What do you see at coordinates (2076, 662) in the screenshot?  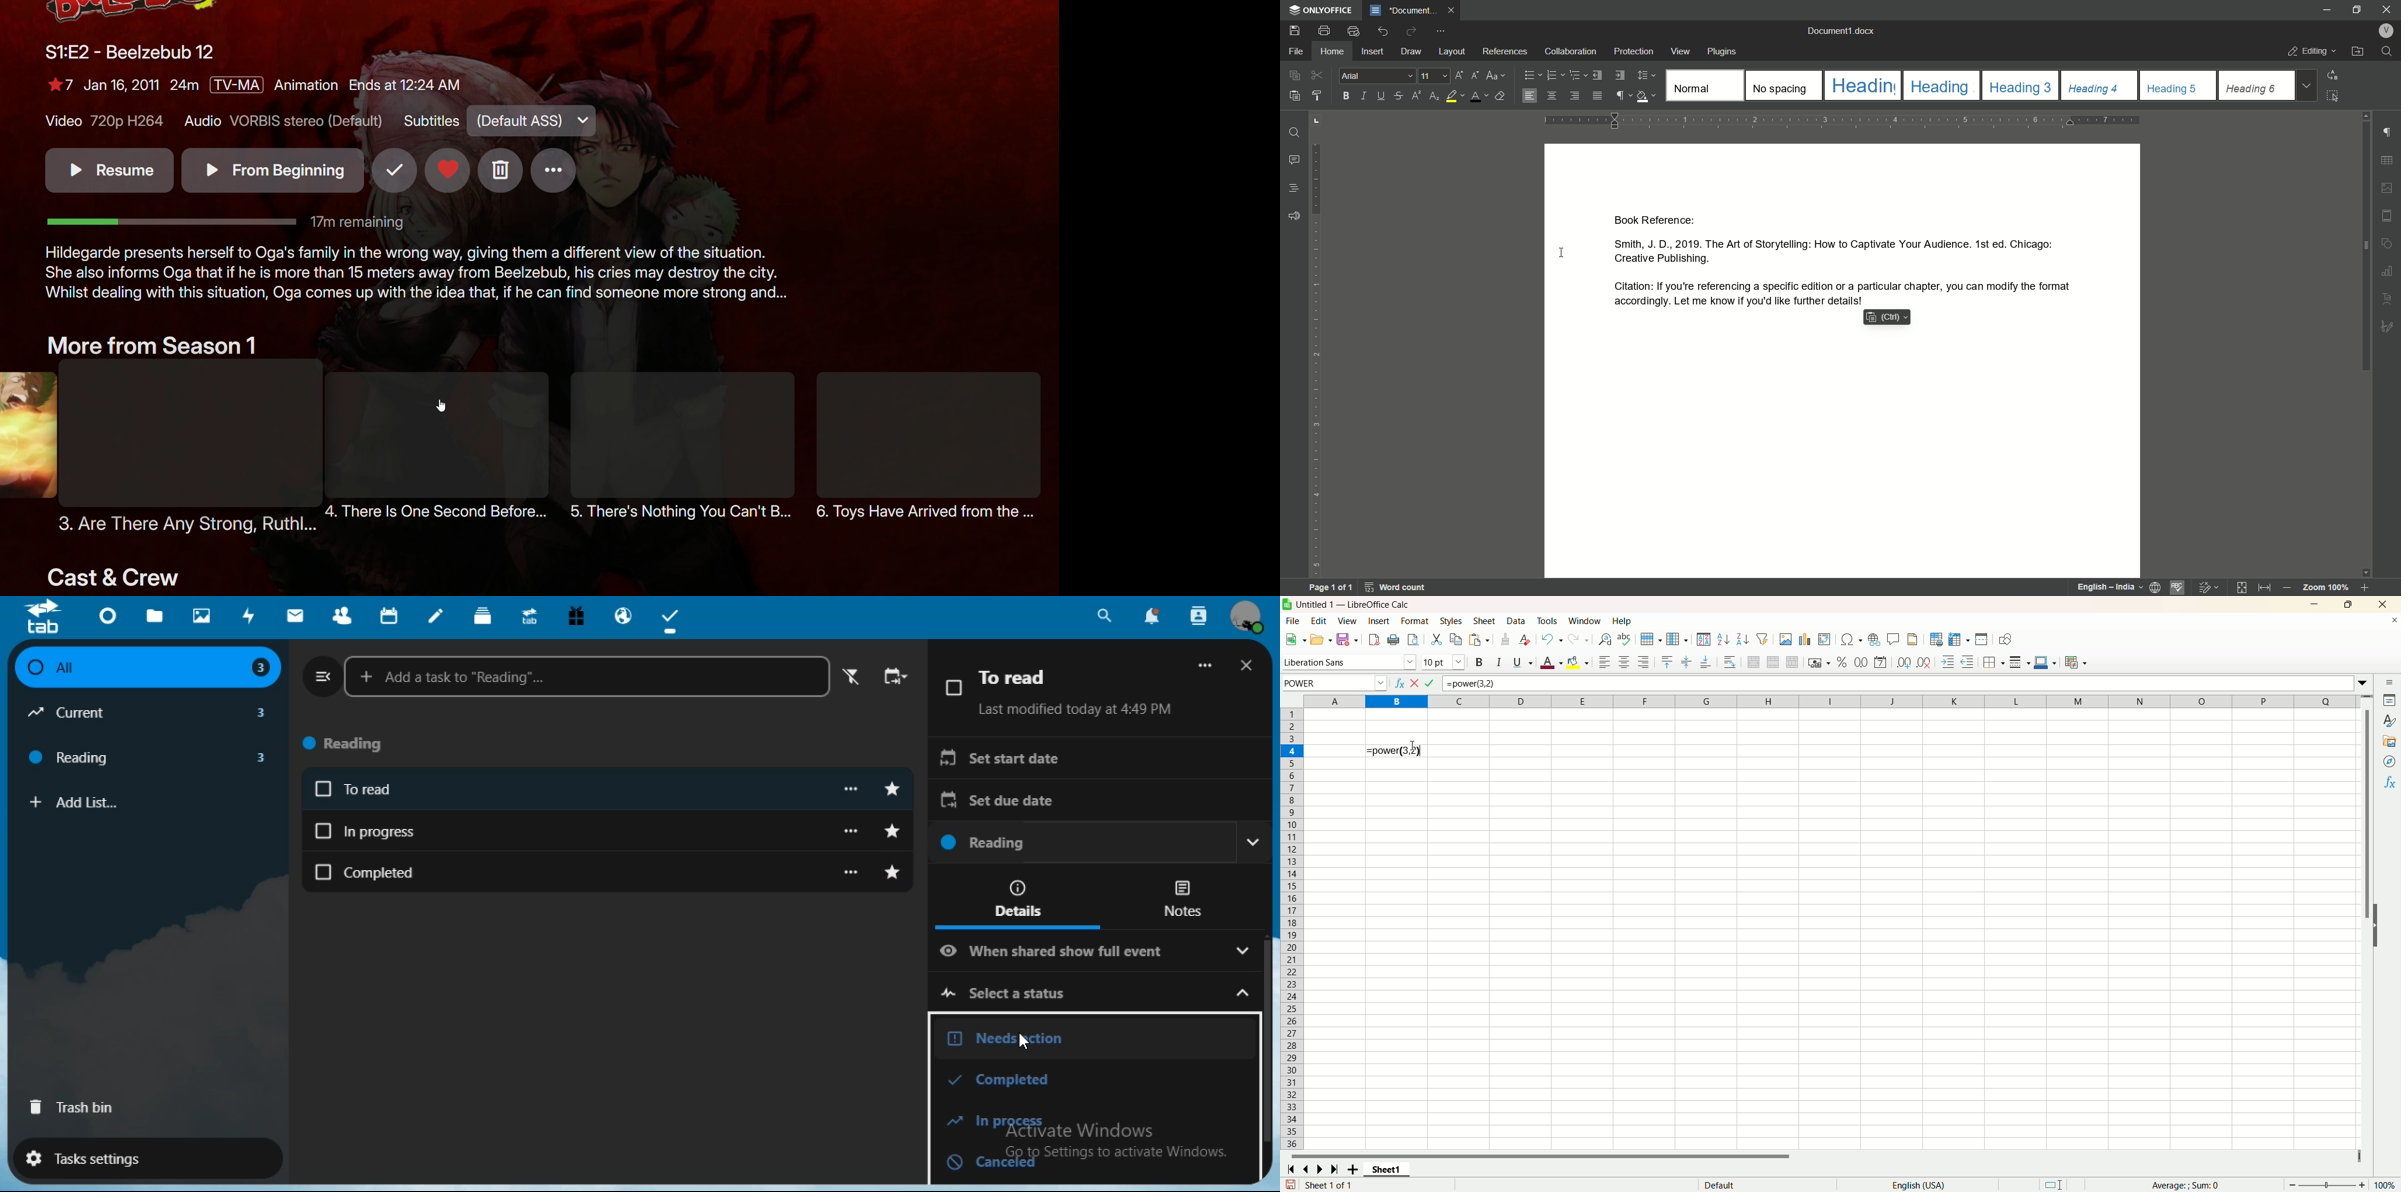 I see `condition` at bounding box center [2076, 662].